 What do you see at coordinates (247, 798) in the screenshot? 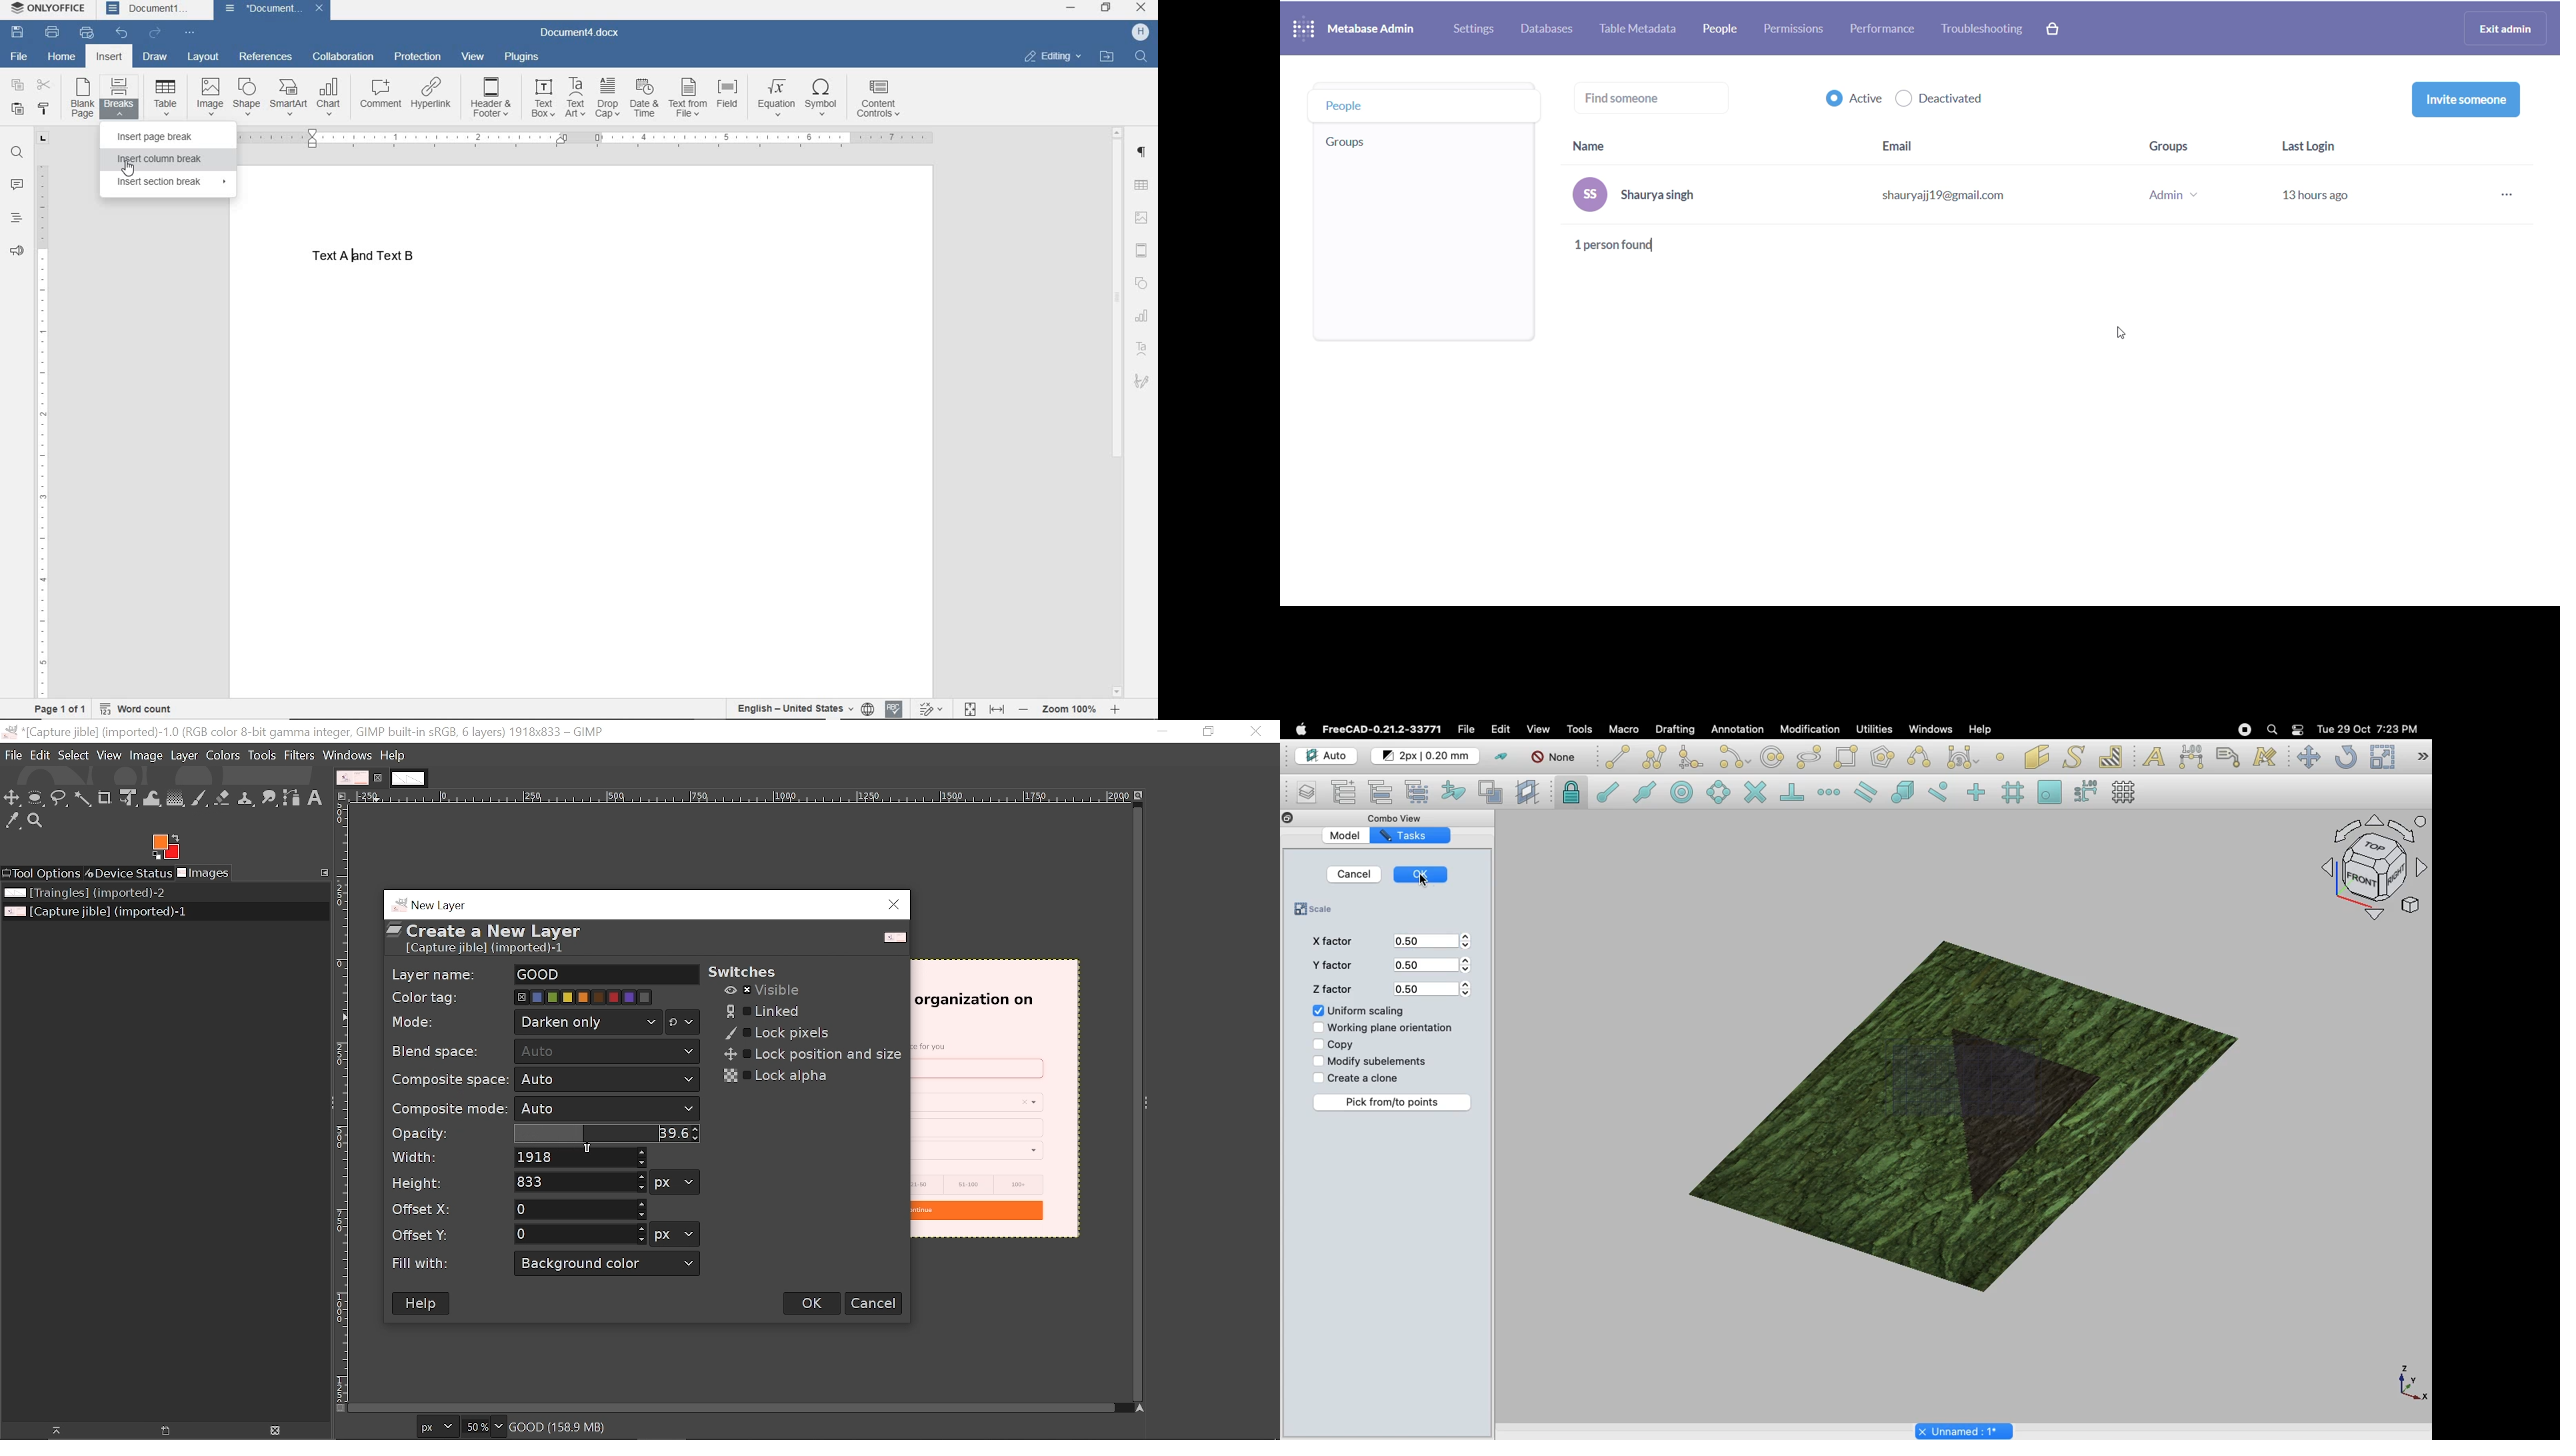
I see `Clone tool` at bounding box center [247, 798].